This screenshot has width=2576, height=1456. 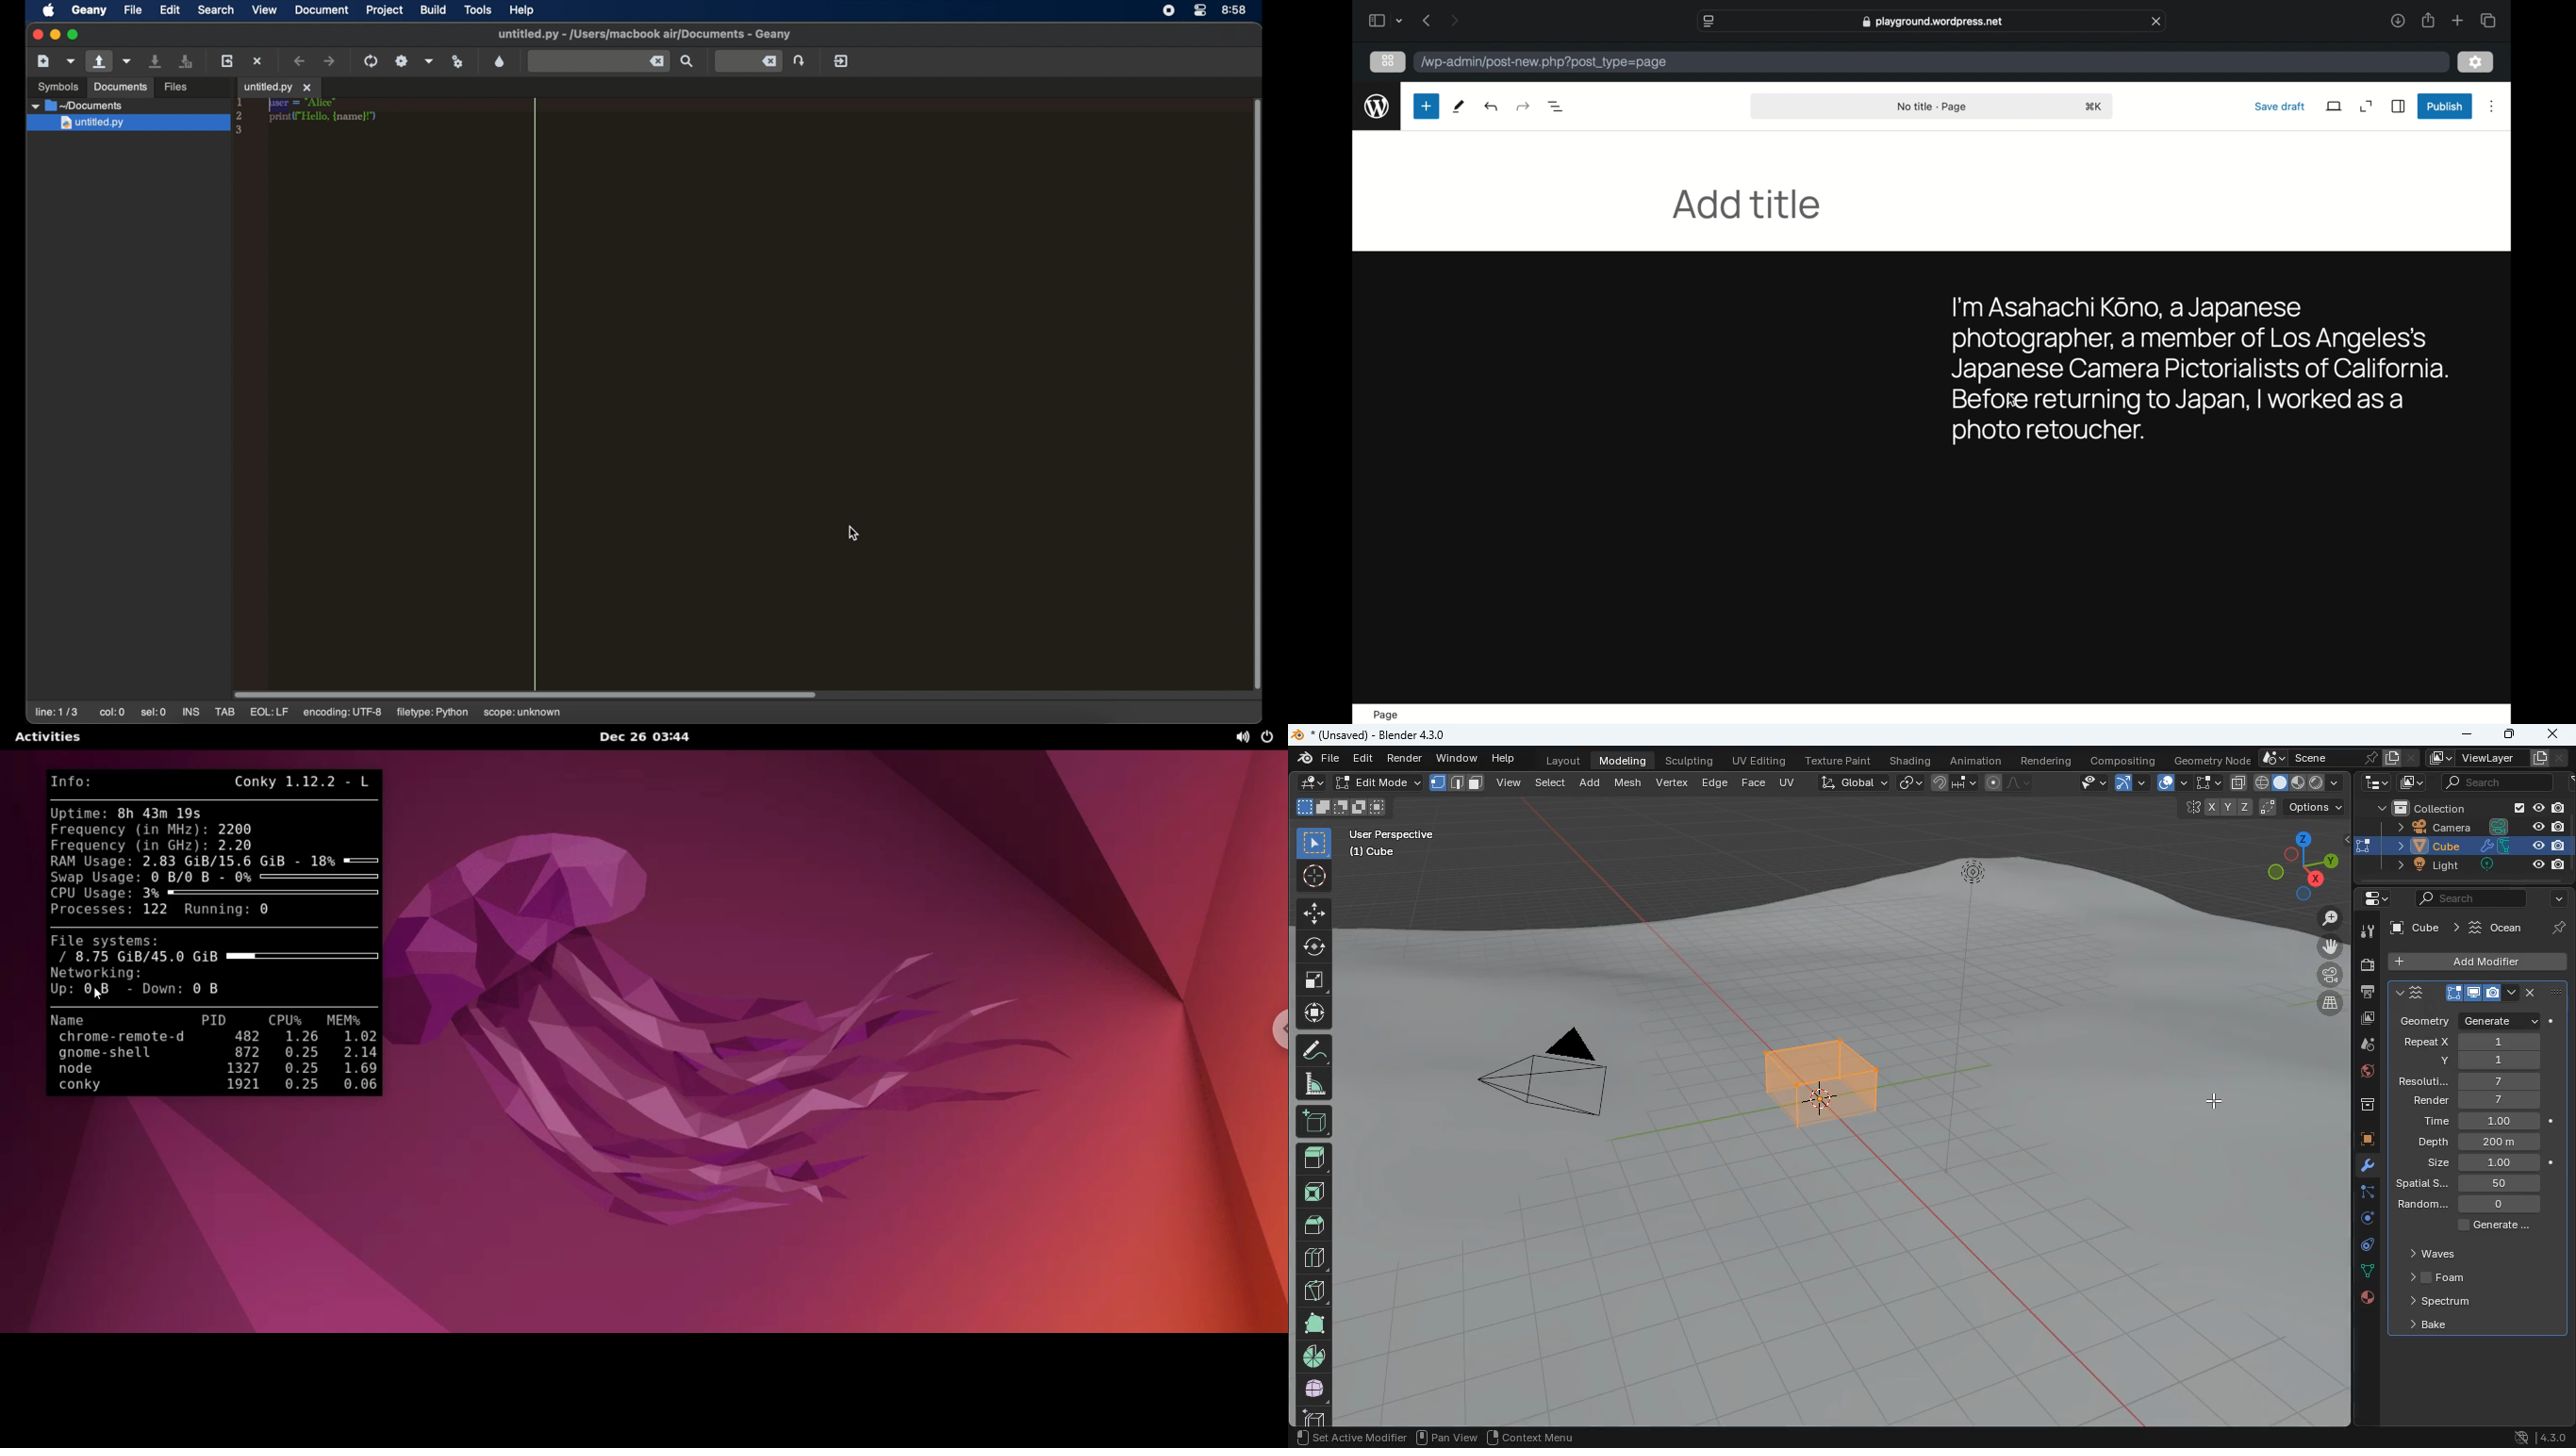 What do you see at coordinates (1310, 782) in the screenshot?
I see `edit` at bounding box center [1310, 782].